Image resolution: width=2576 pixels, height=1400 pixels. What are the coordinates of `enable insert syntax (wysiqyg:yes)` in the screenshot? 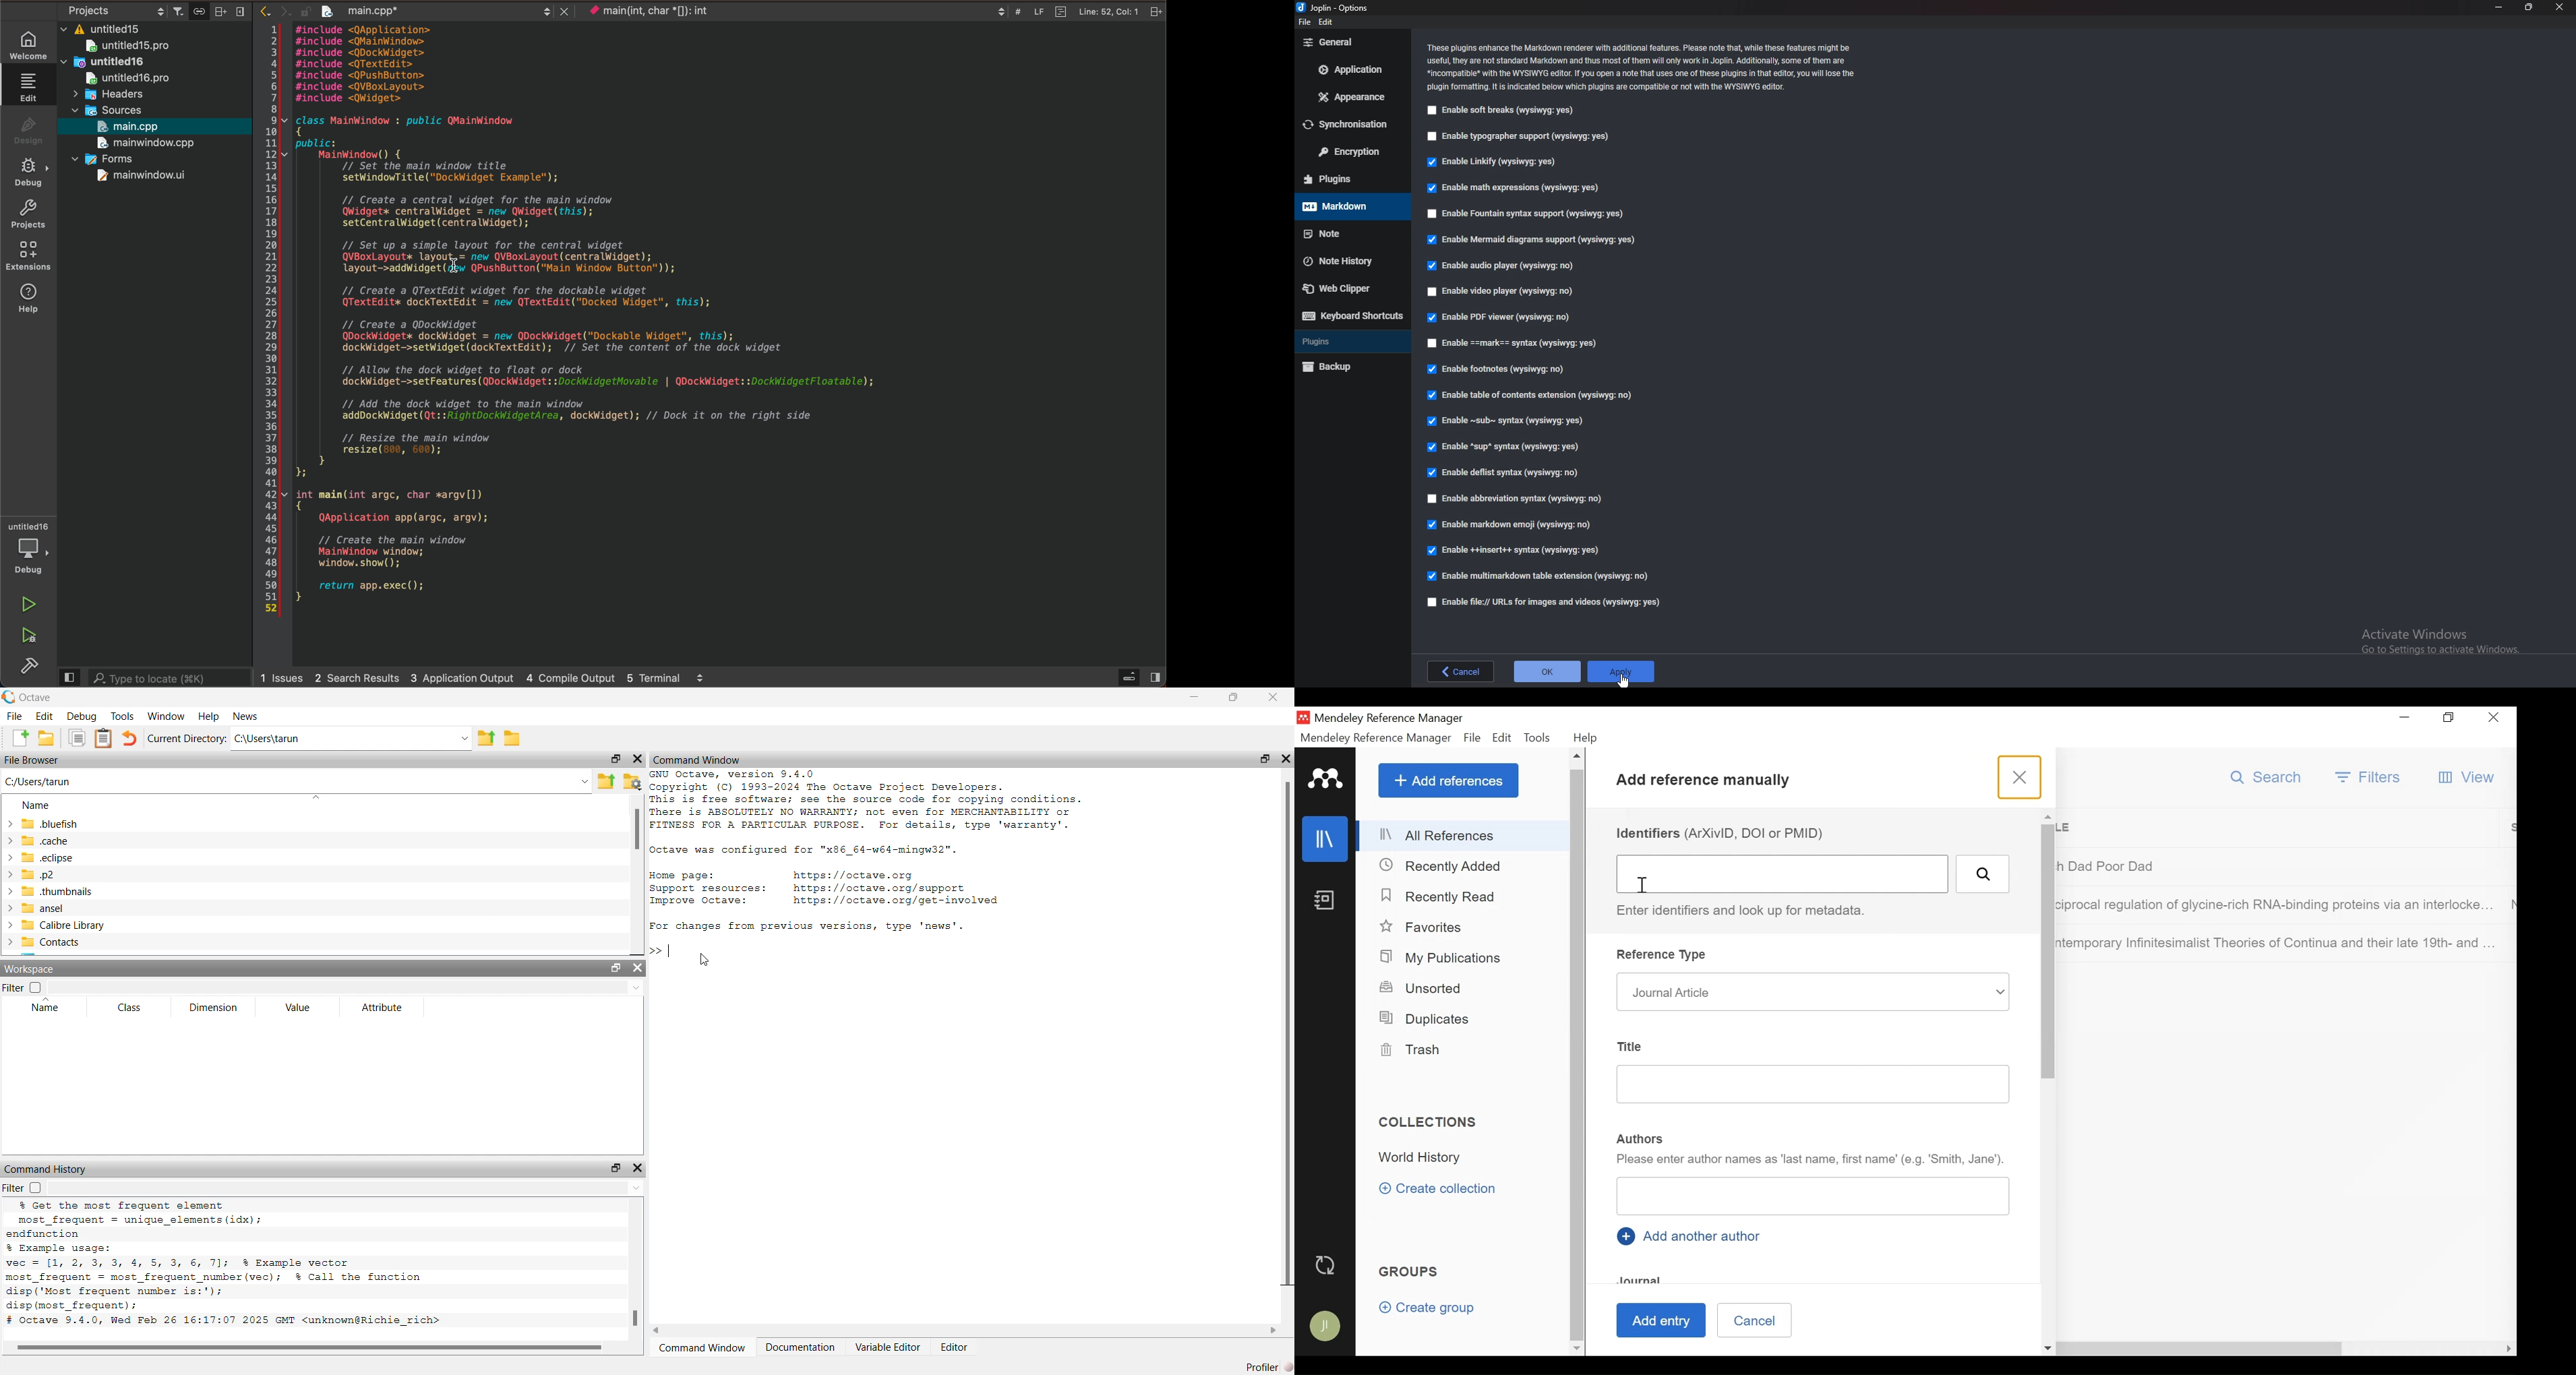 It's located at (1515, 551).